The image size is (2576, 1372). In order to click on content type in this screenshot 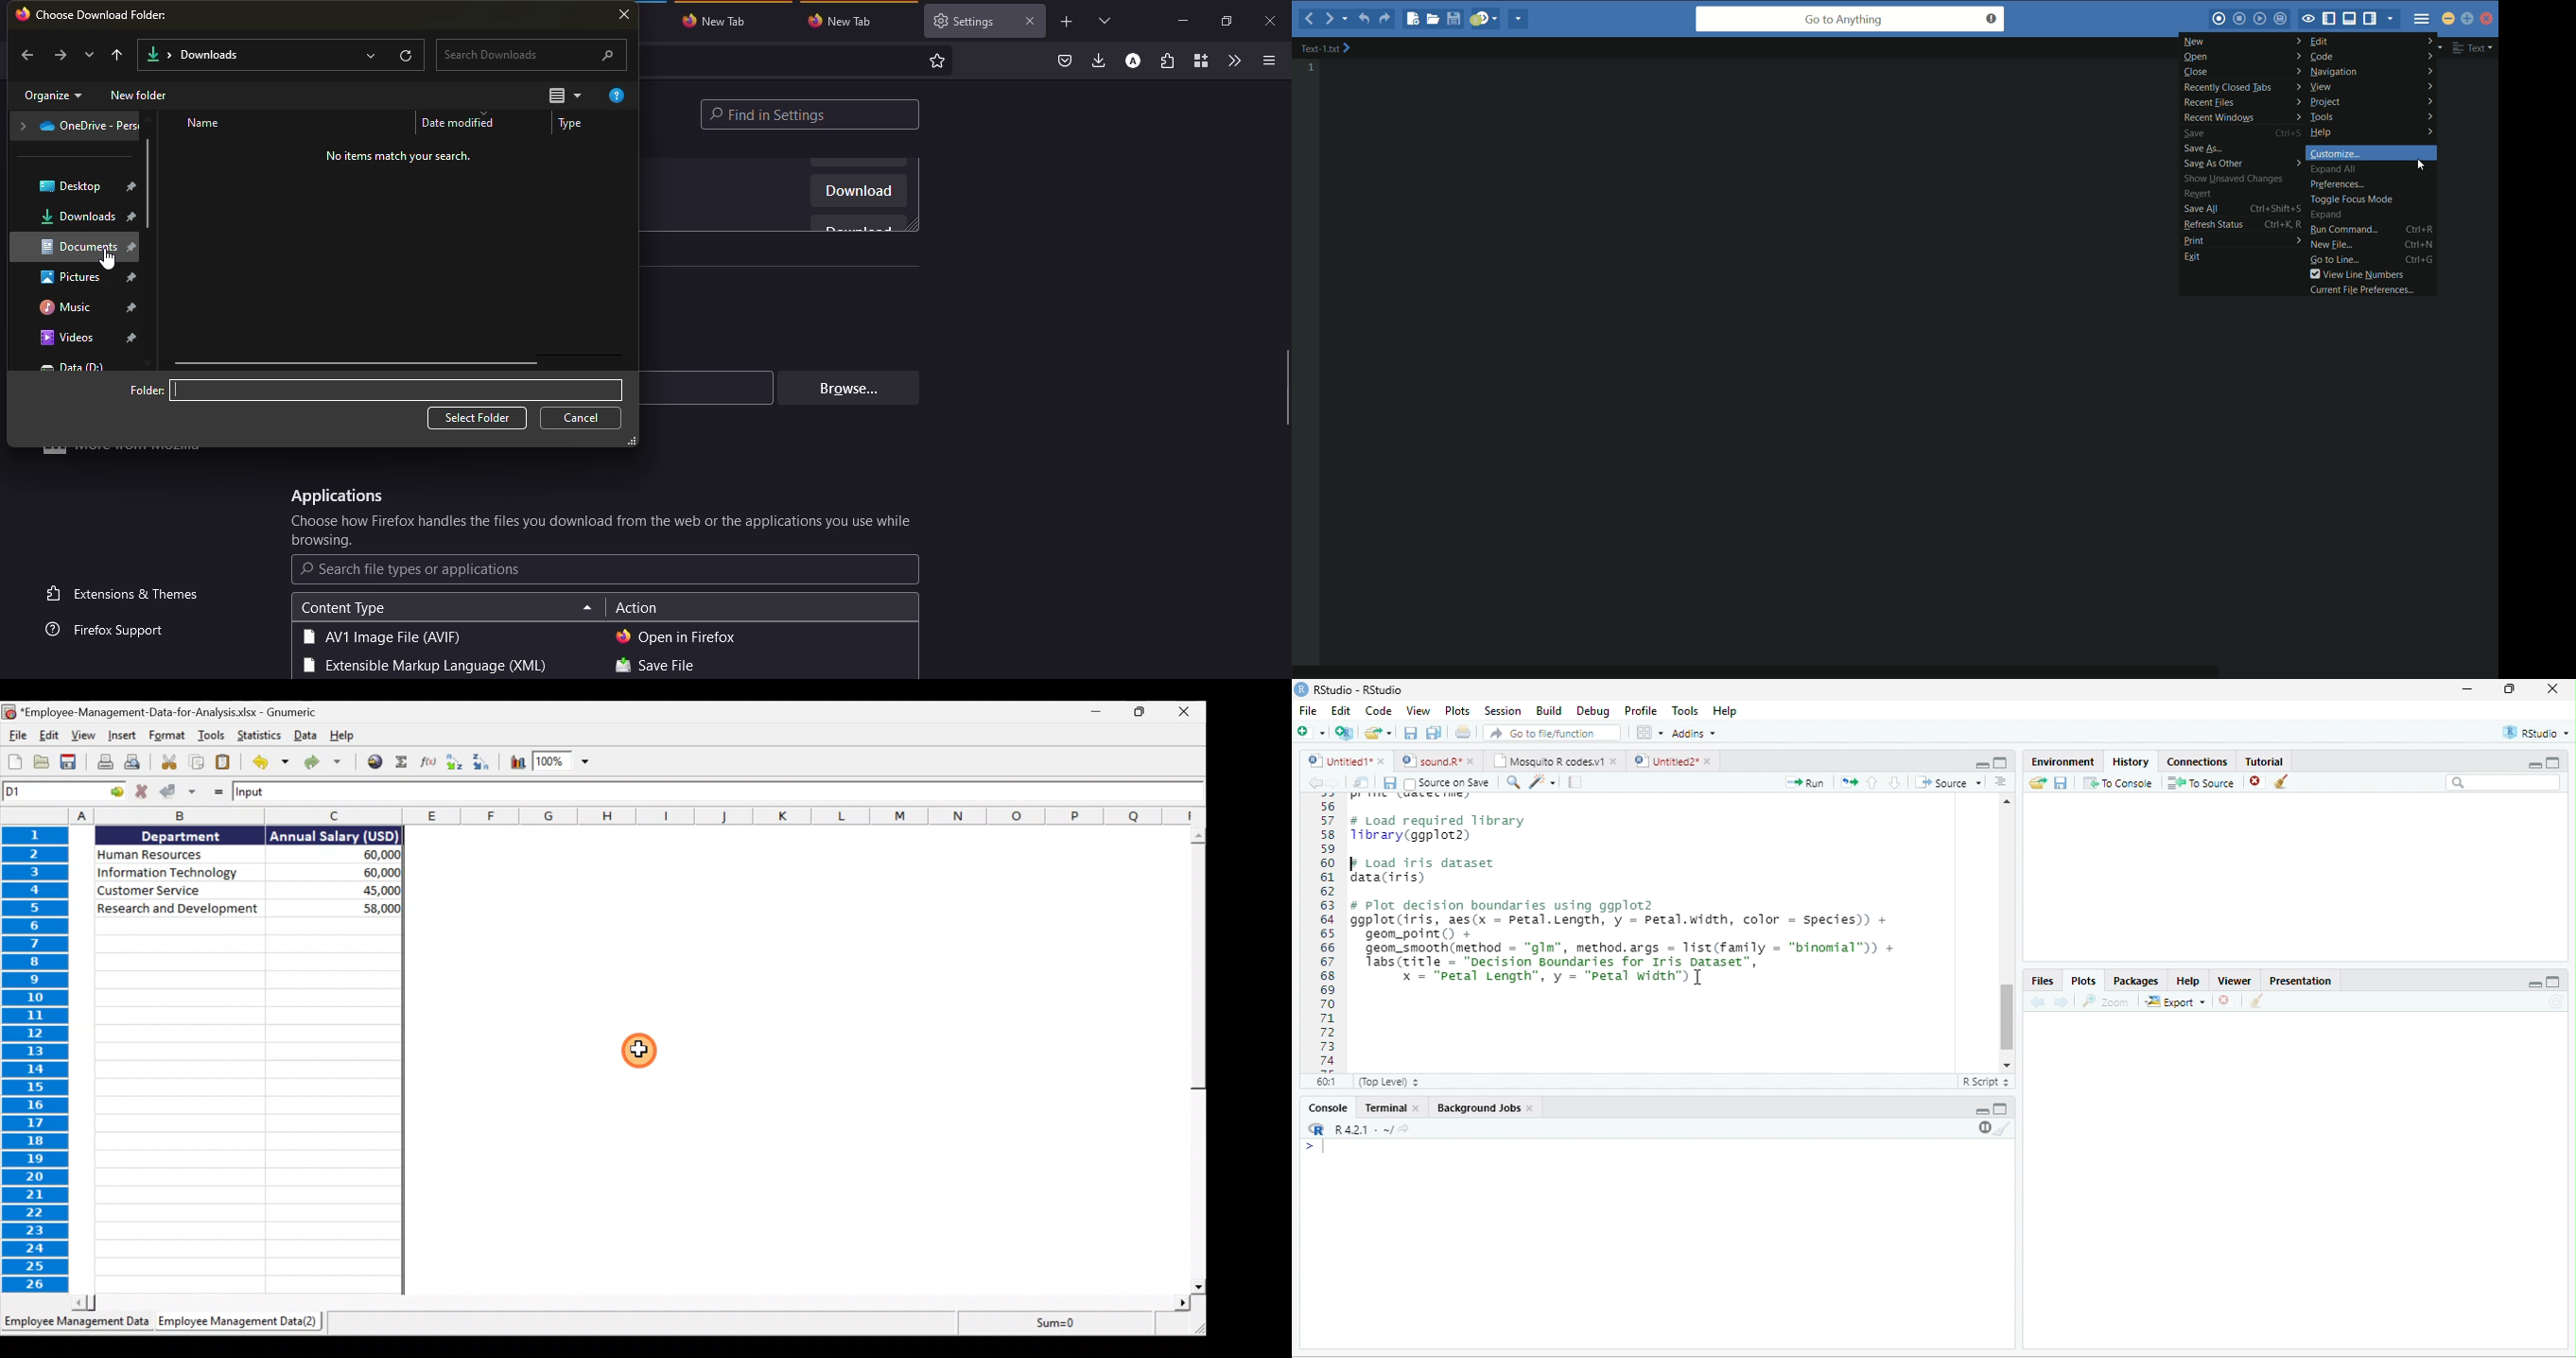, I will do `click(342, 608)`.